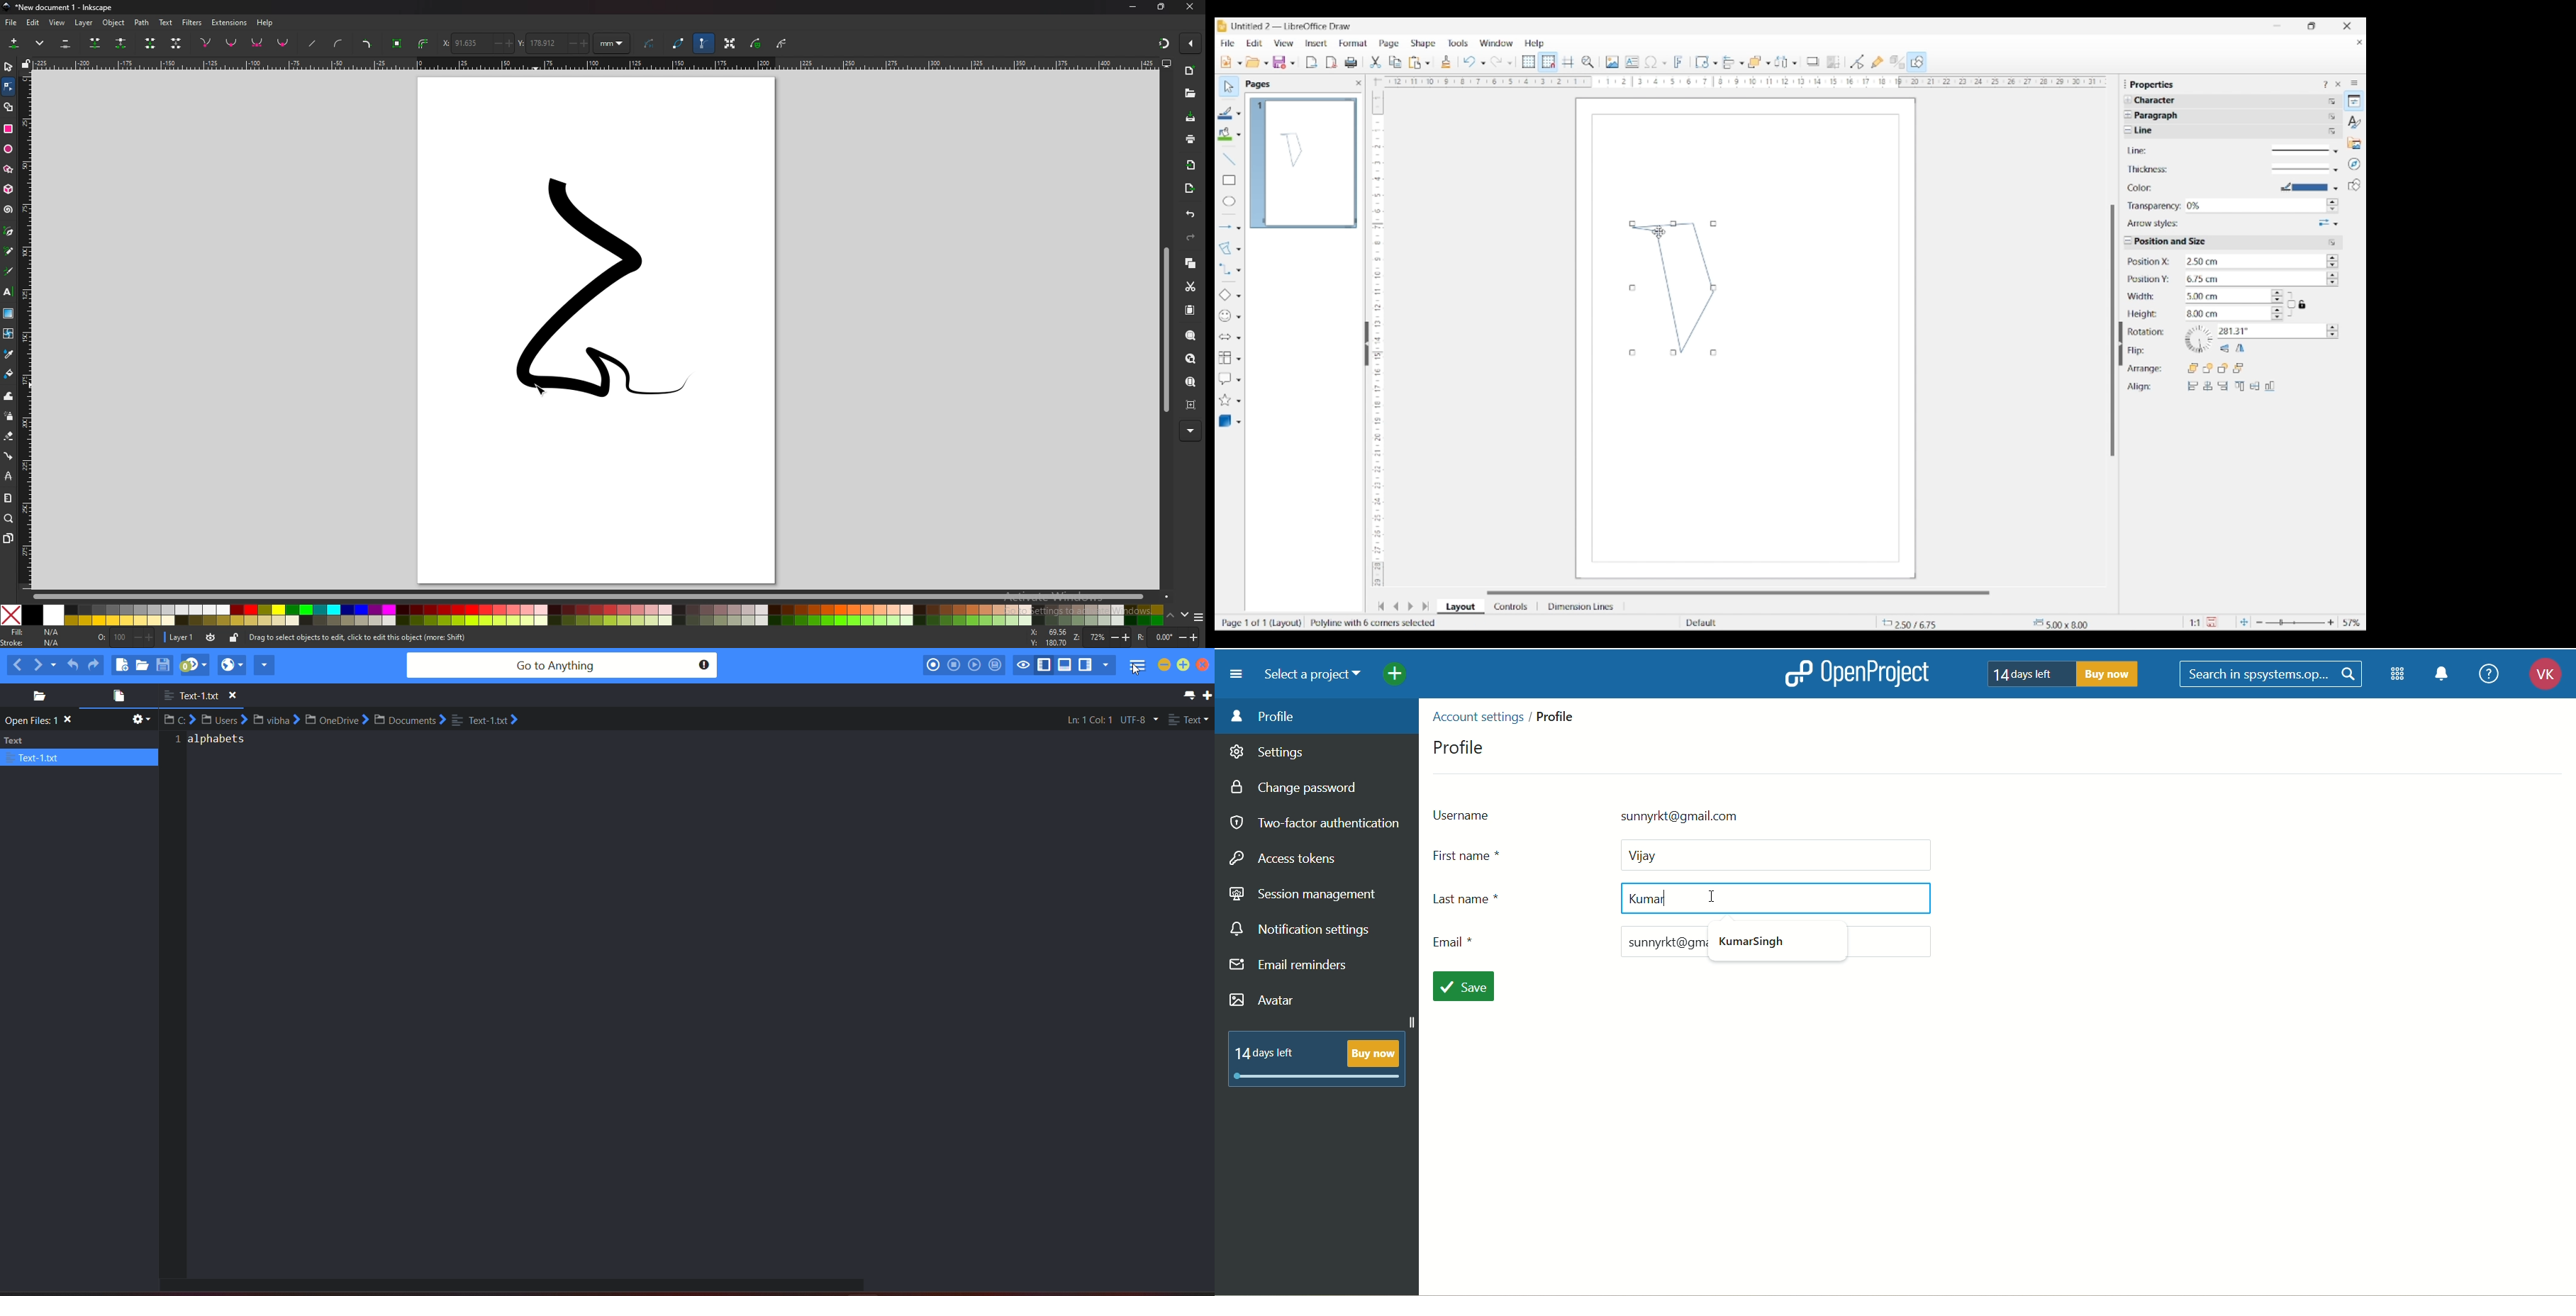 This screenshot has width=2576, height=1316. Describe the element at coordinates (1106, 665) in the screenshot. I see `show specific sidebar` at that location.